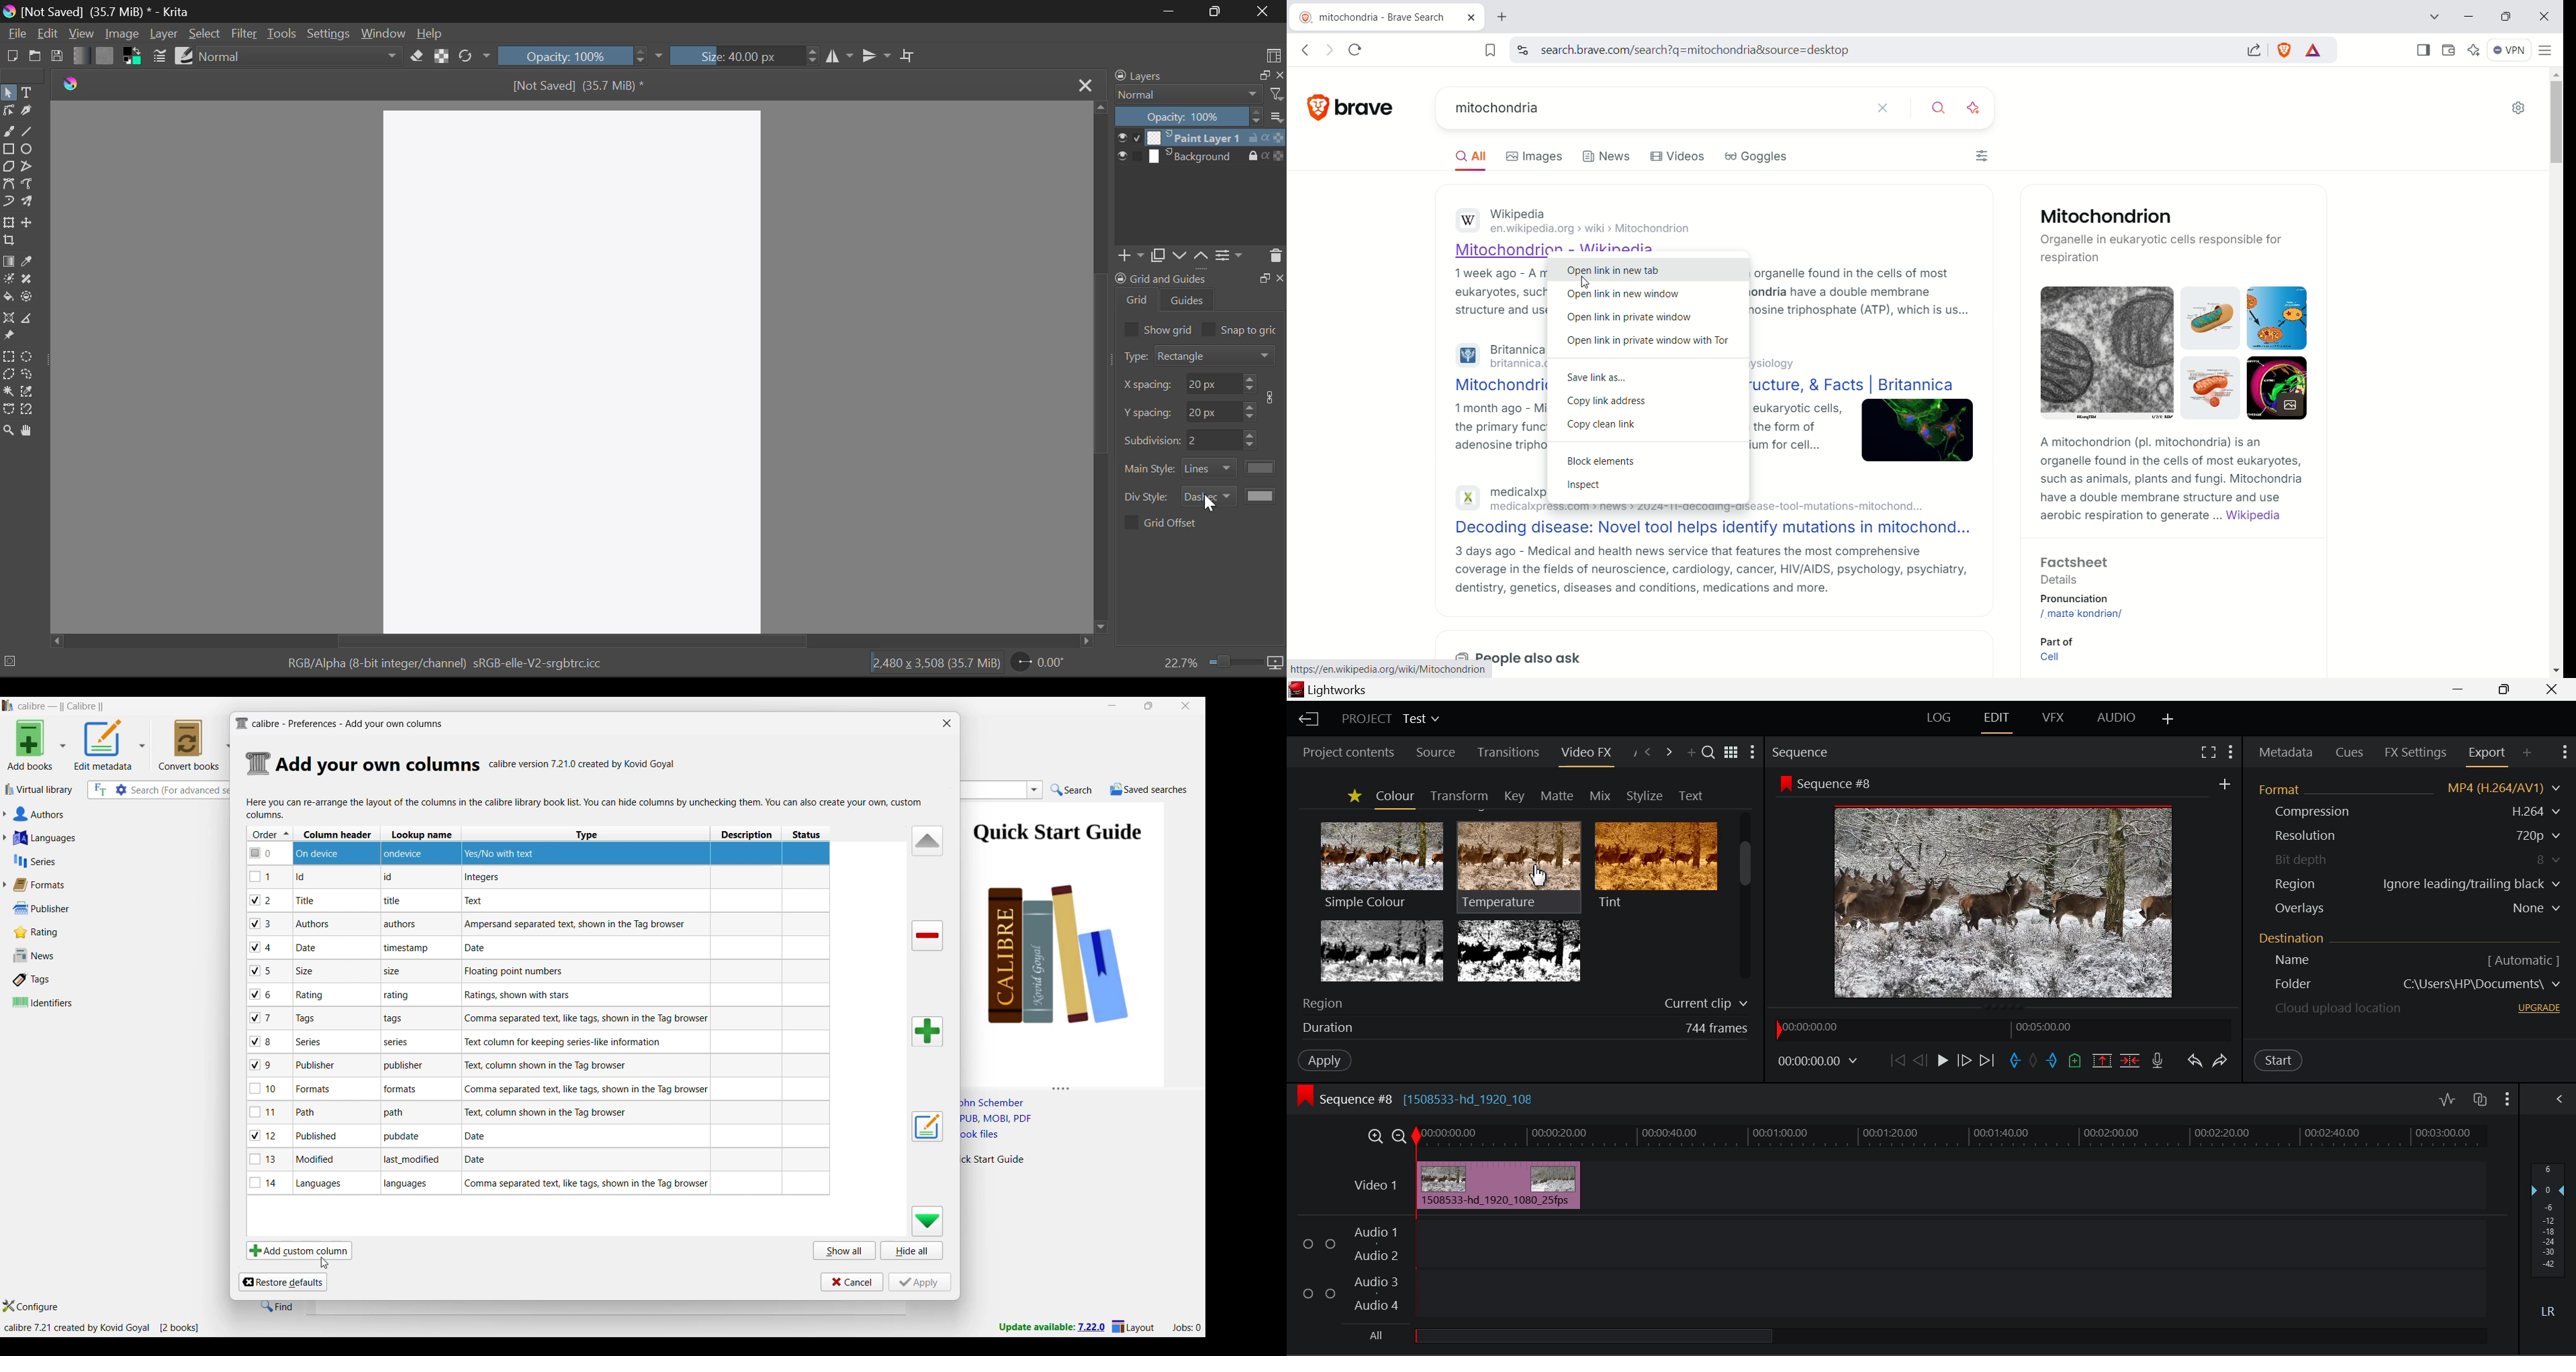  What do you see at coordinates (479, 900) in the screenshot?
I see `Explanation` at bounding box center [479, 900].